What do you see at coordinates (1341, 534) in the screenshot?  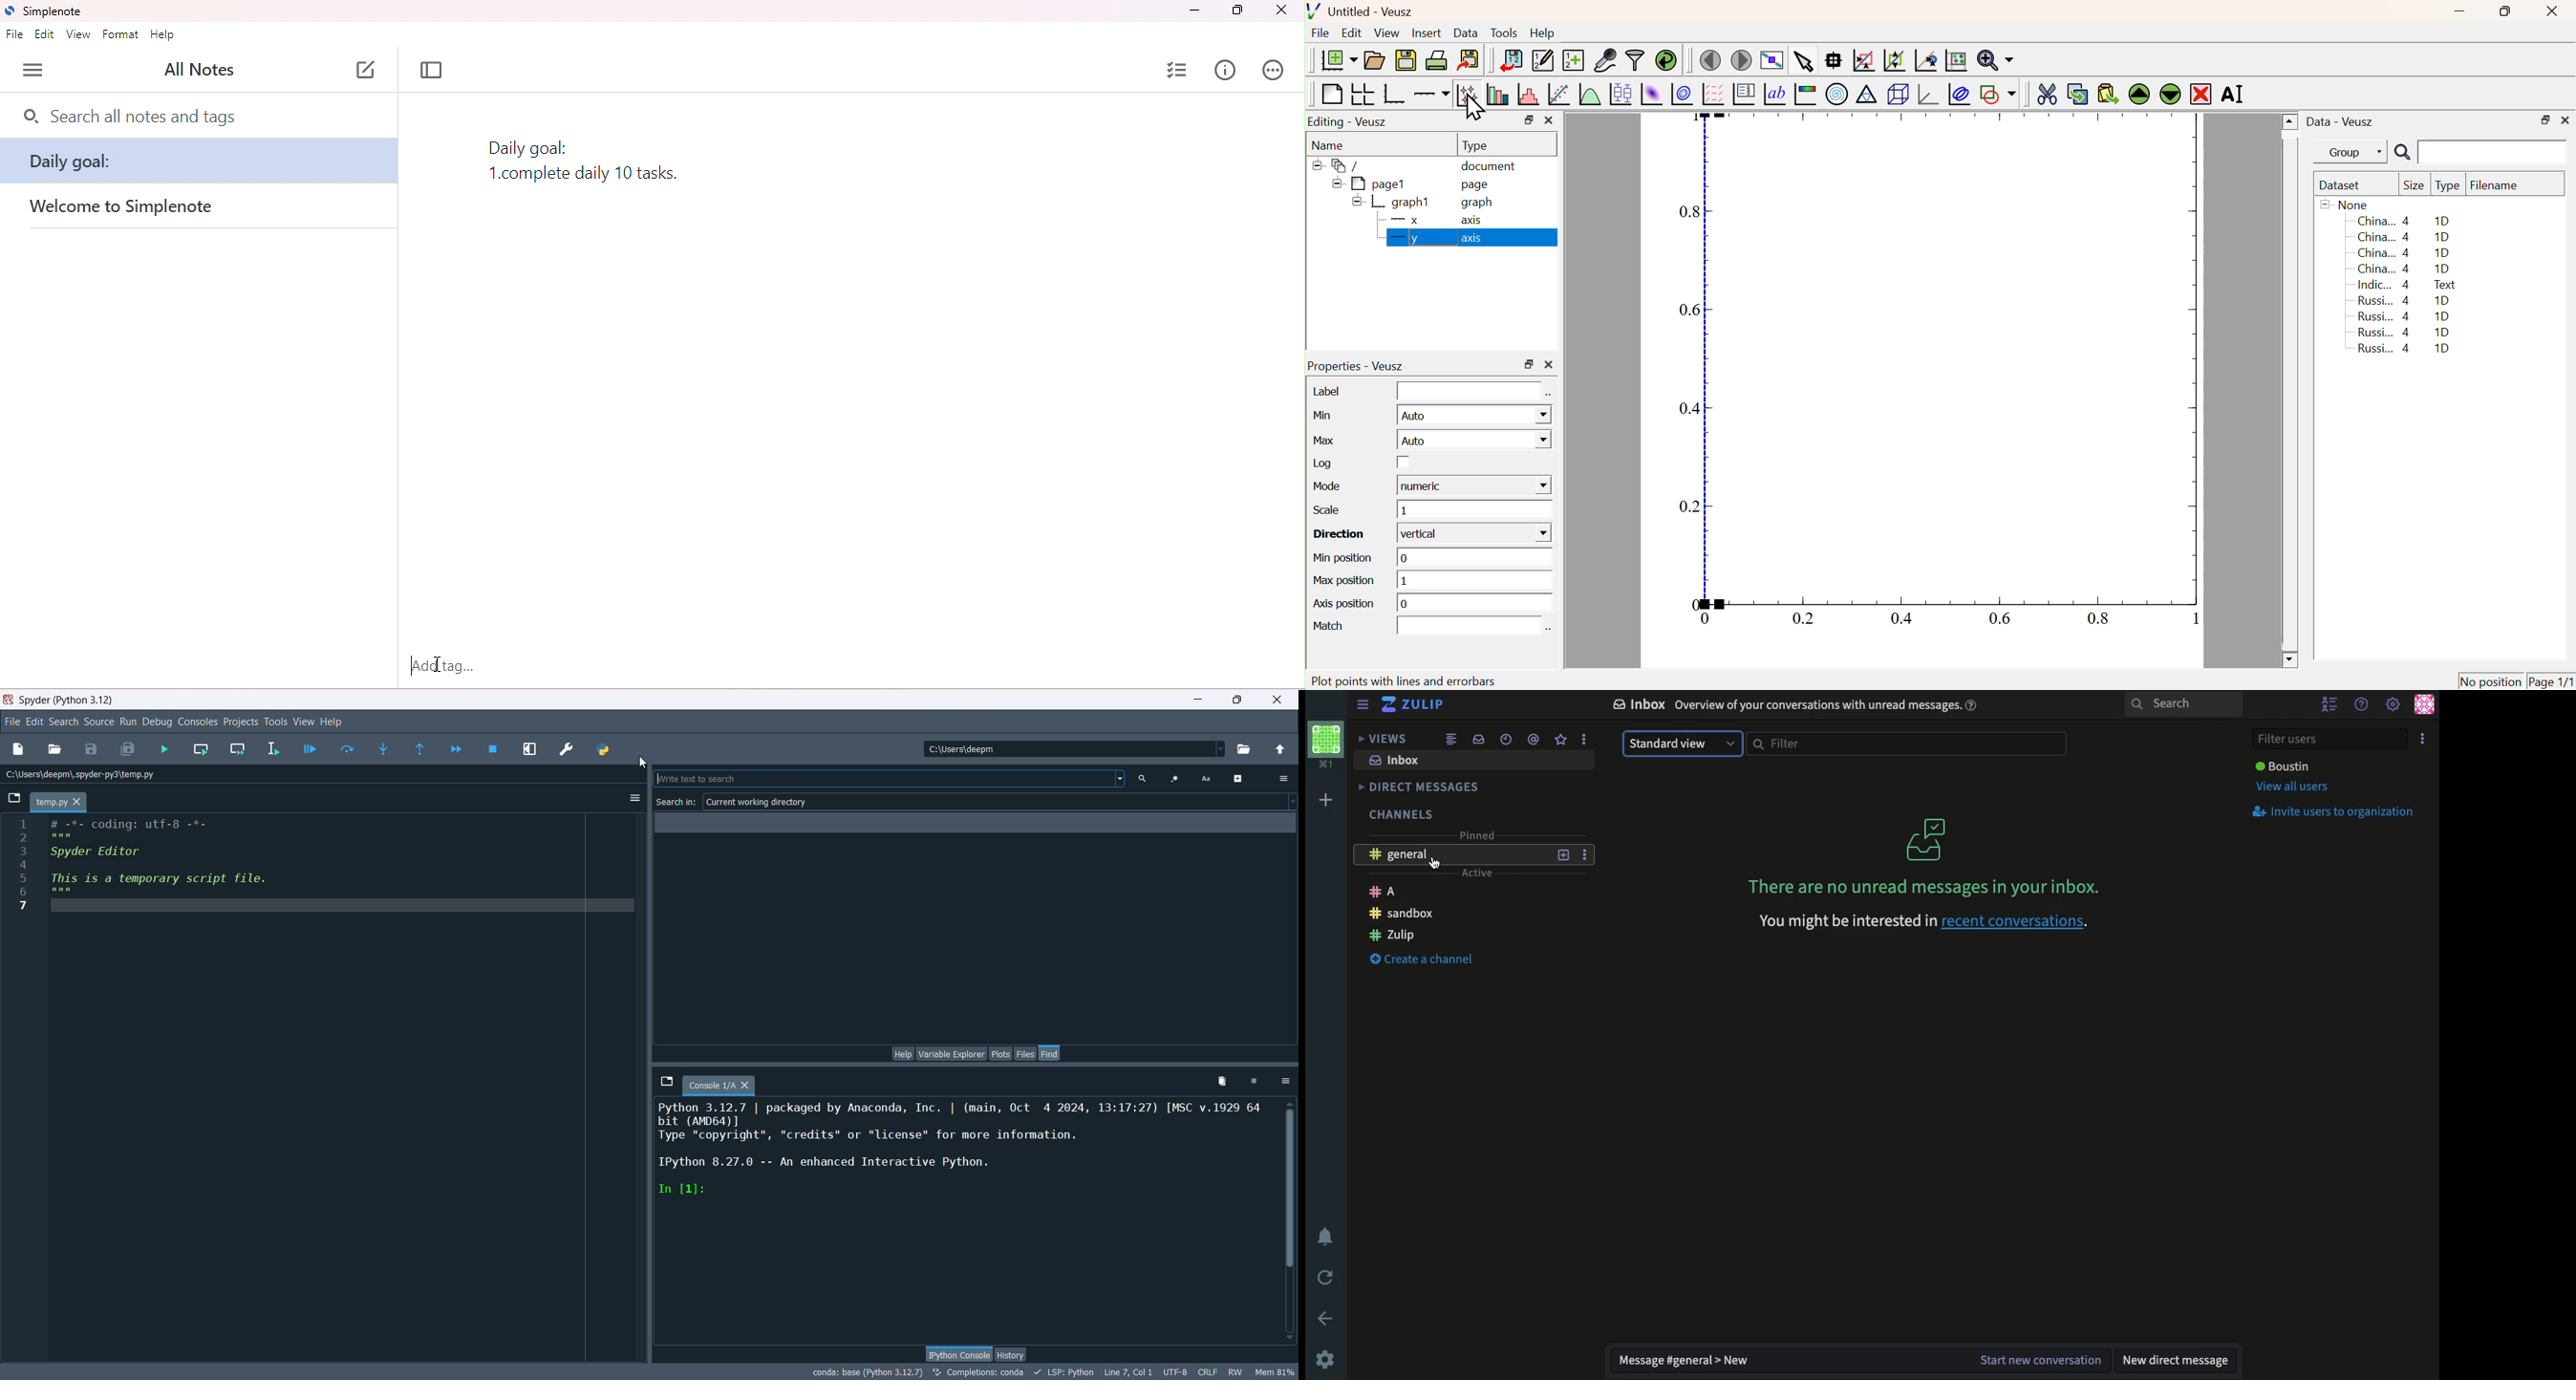 I see `Direction` at bounding box center [1341, 534].